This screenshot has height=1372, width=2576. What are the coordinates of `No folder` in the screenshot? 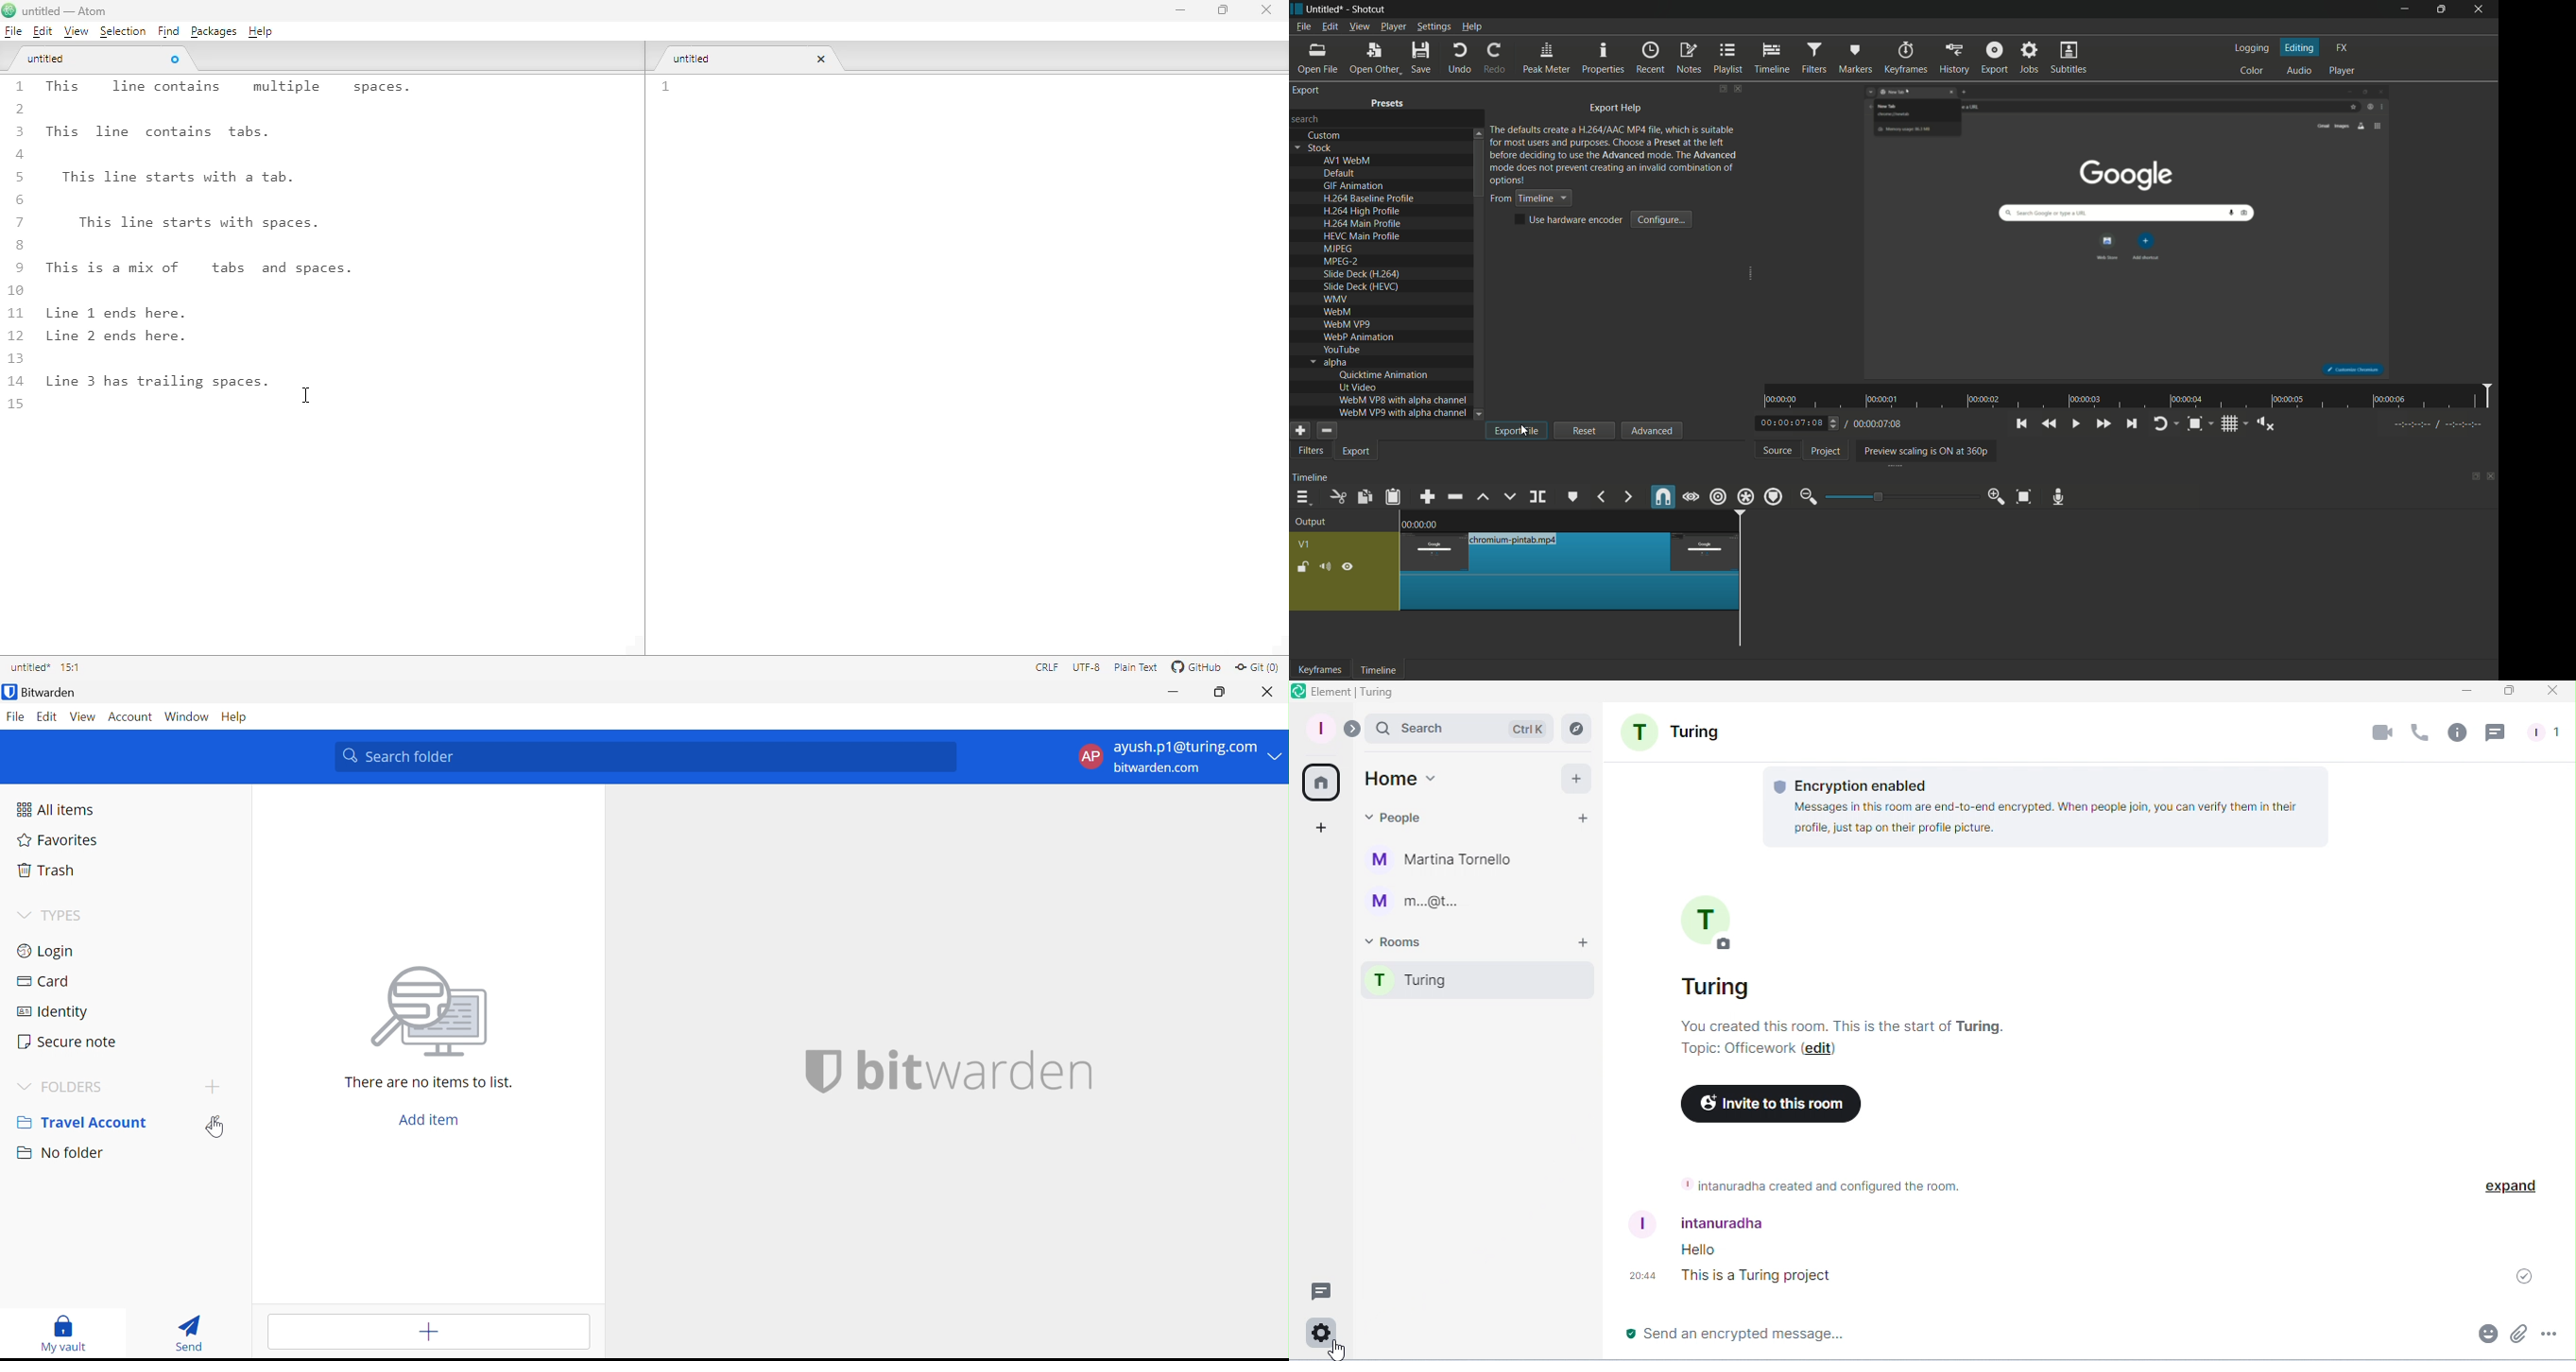 It's located at (60, 1156).